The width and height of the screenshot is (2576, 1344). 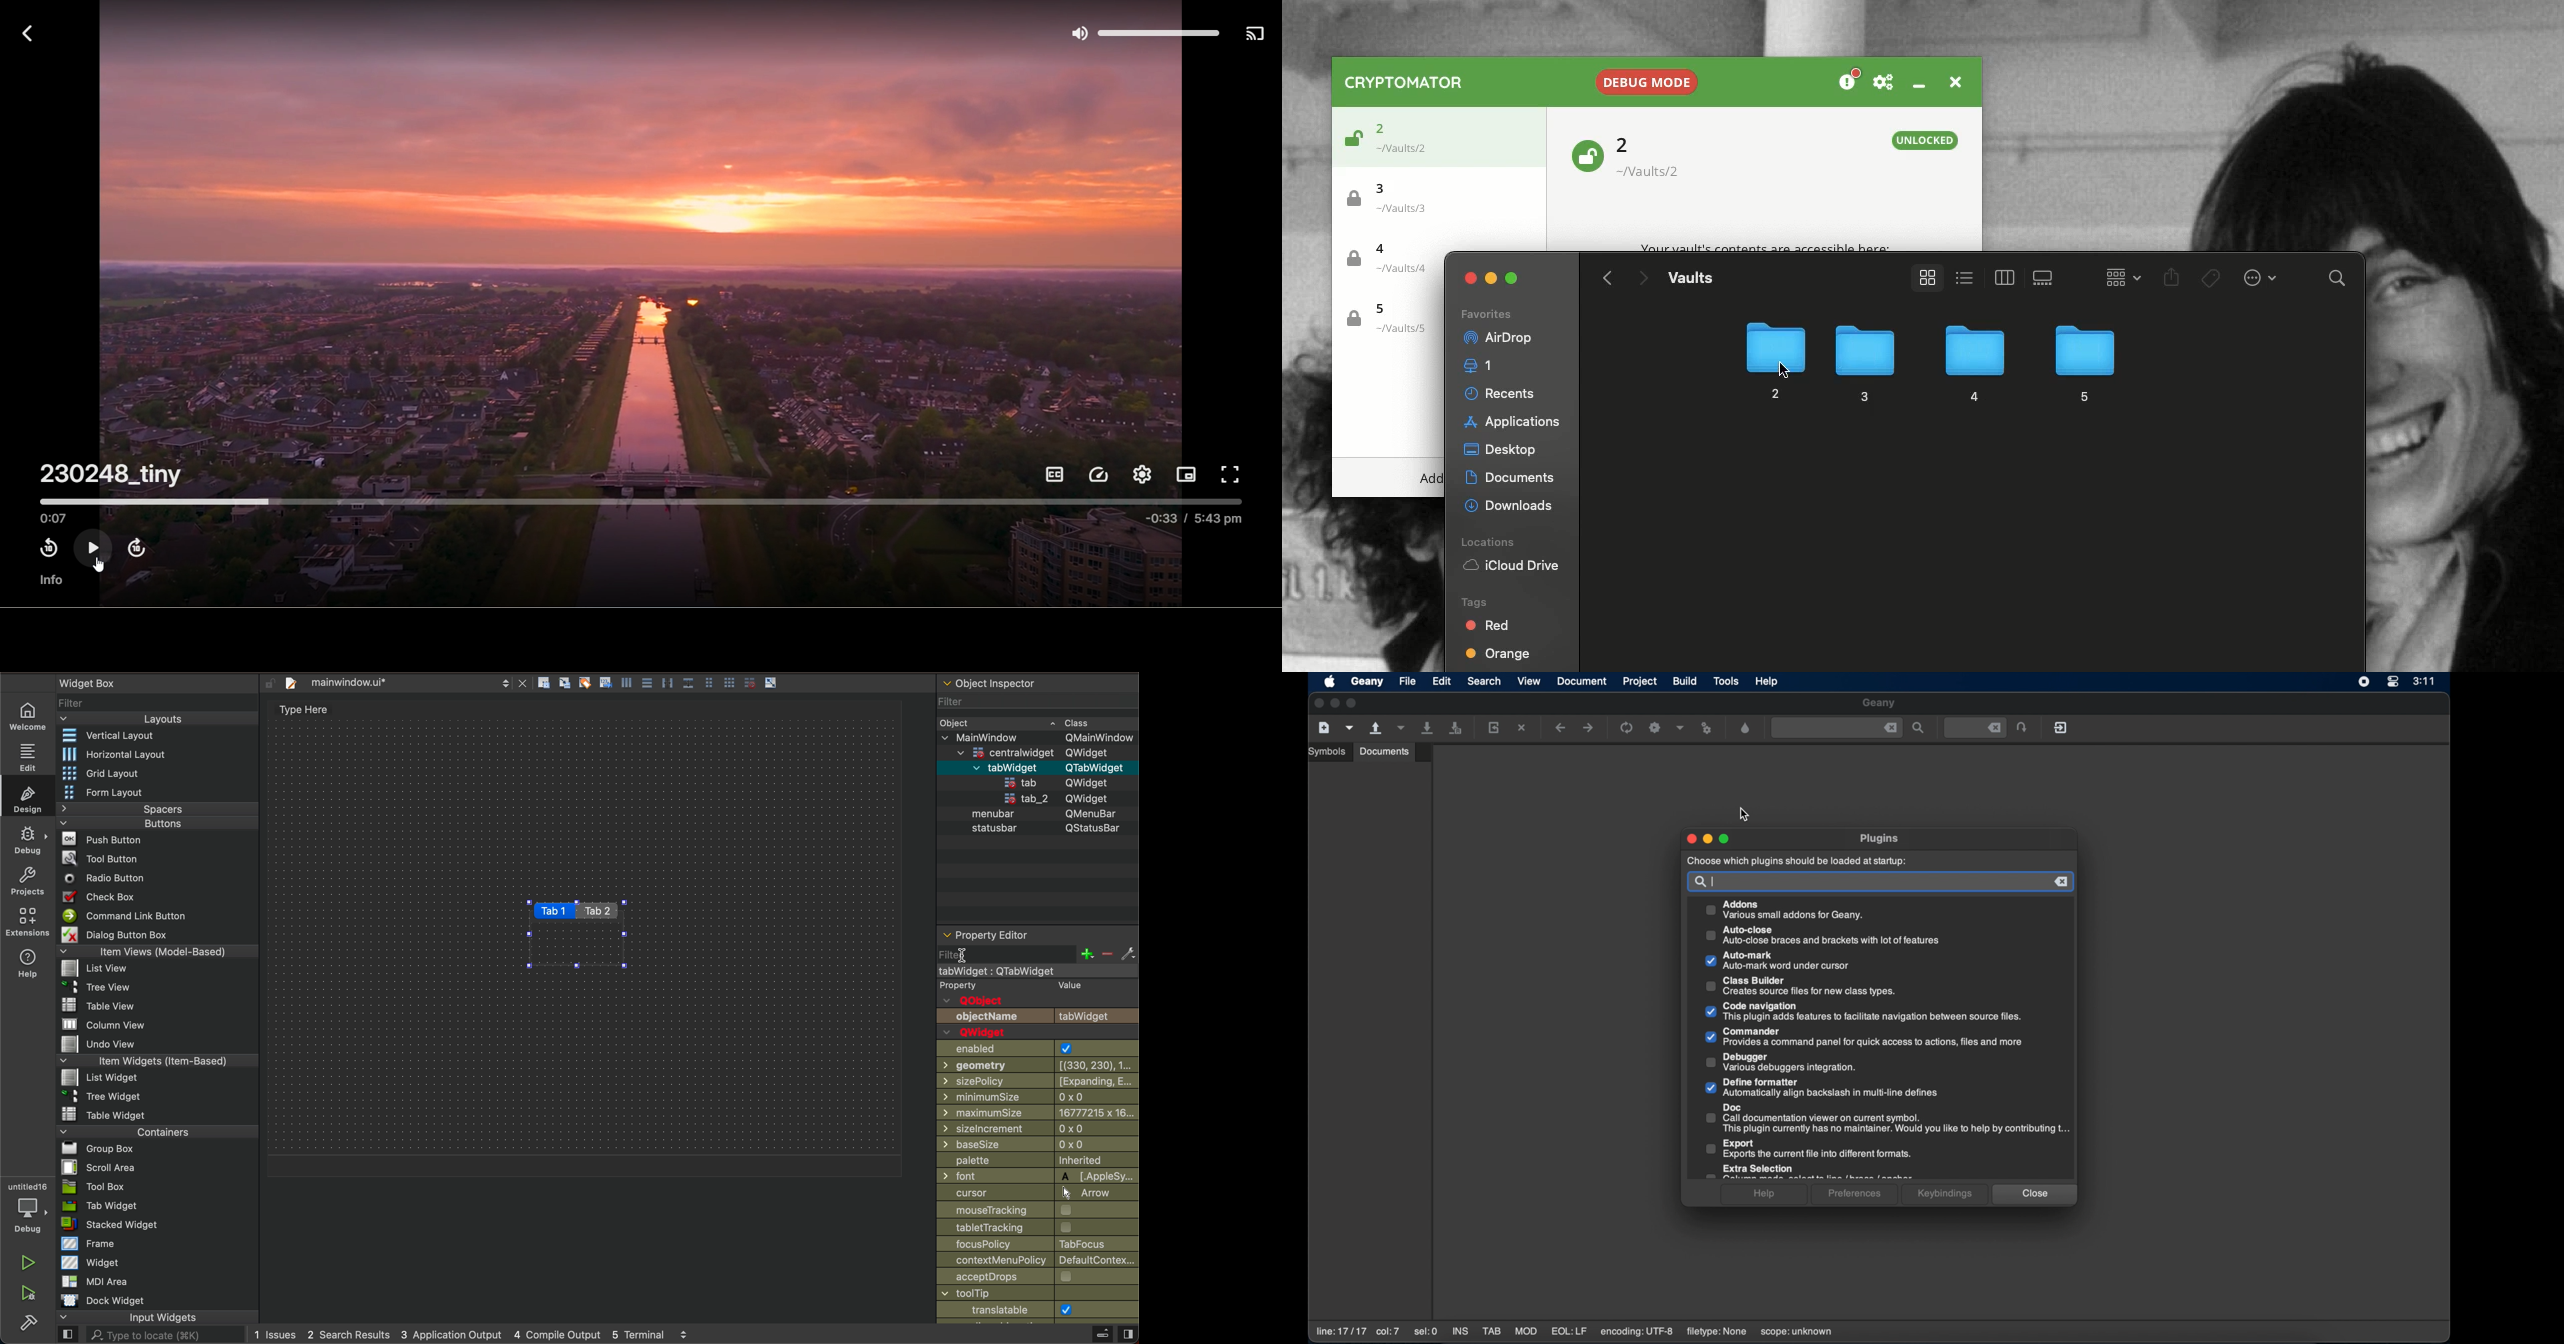 What do you see at coordinates (1795, 861) in the screenshot?
I see `choose which plugins should be loaded at startup` at bounding box center [1795, 861].